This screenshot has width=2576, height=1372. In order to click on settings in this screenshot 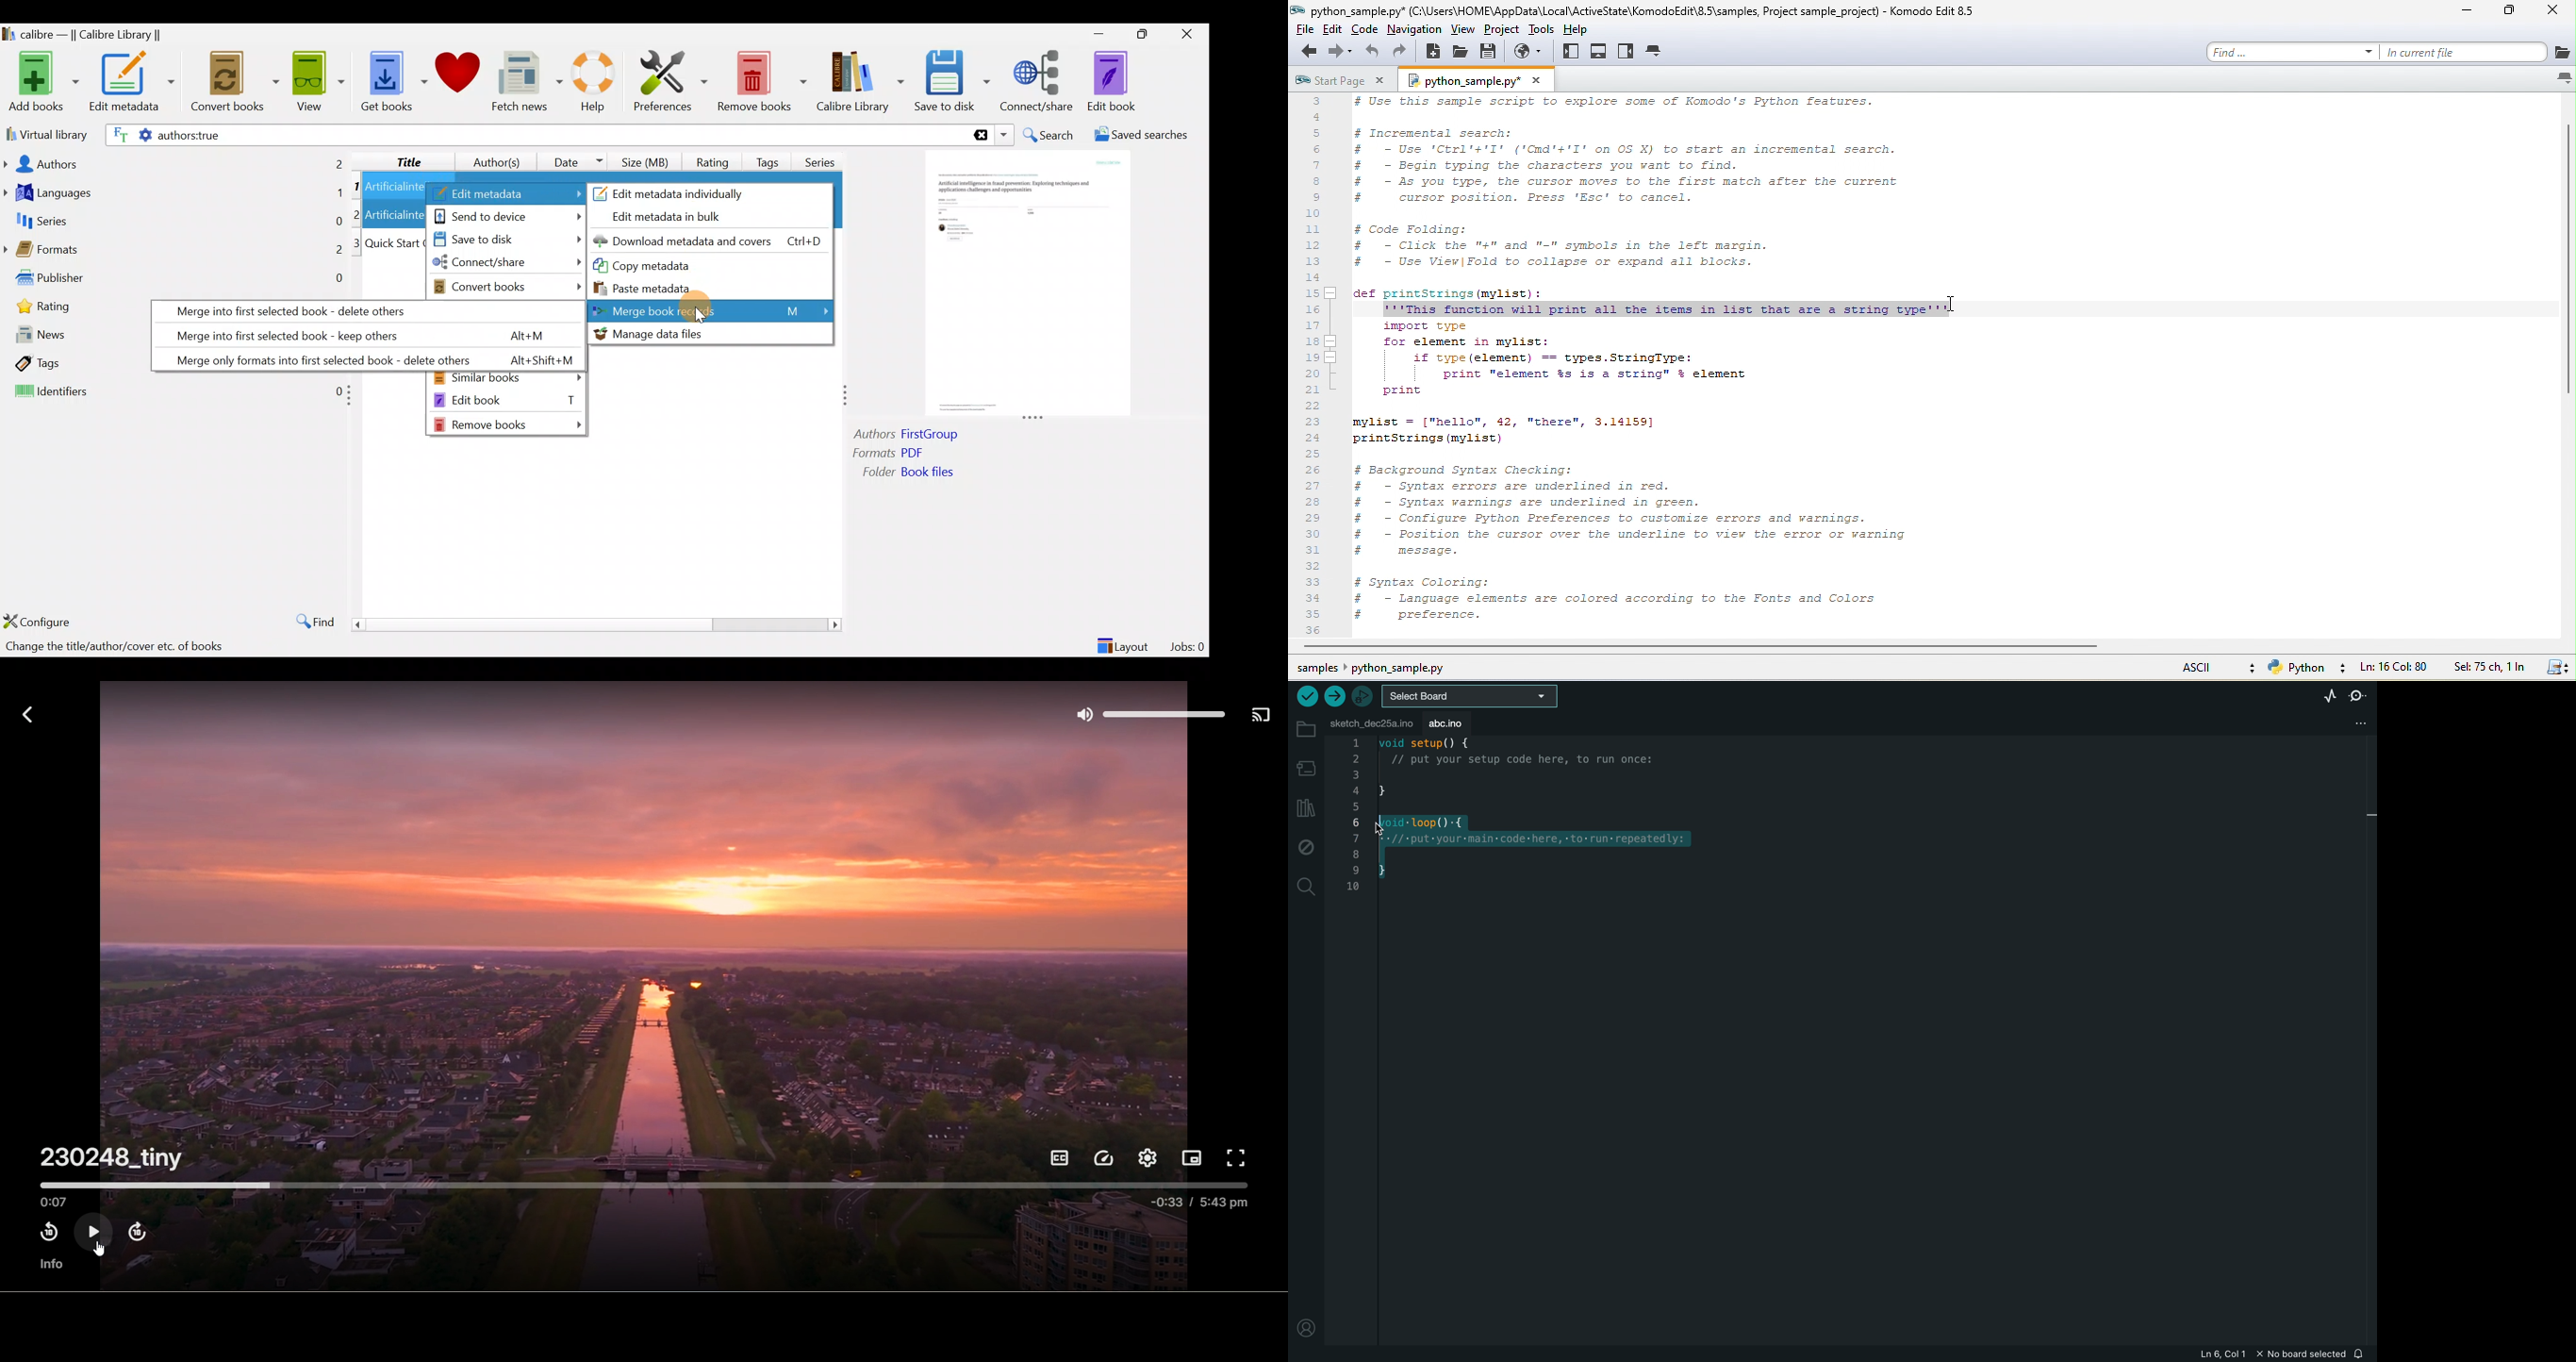, I will do `click(1149, 1158)`.